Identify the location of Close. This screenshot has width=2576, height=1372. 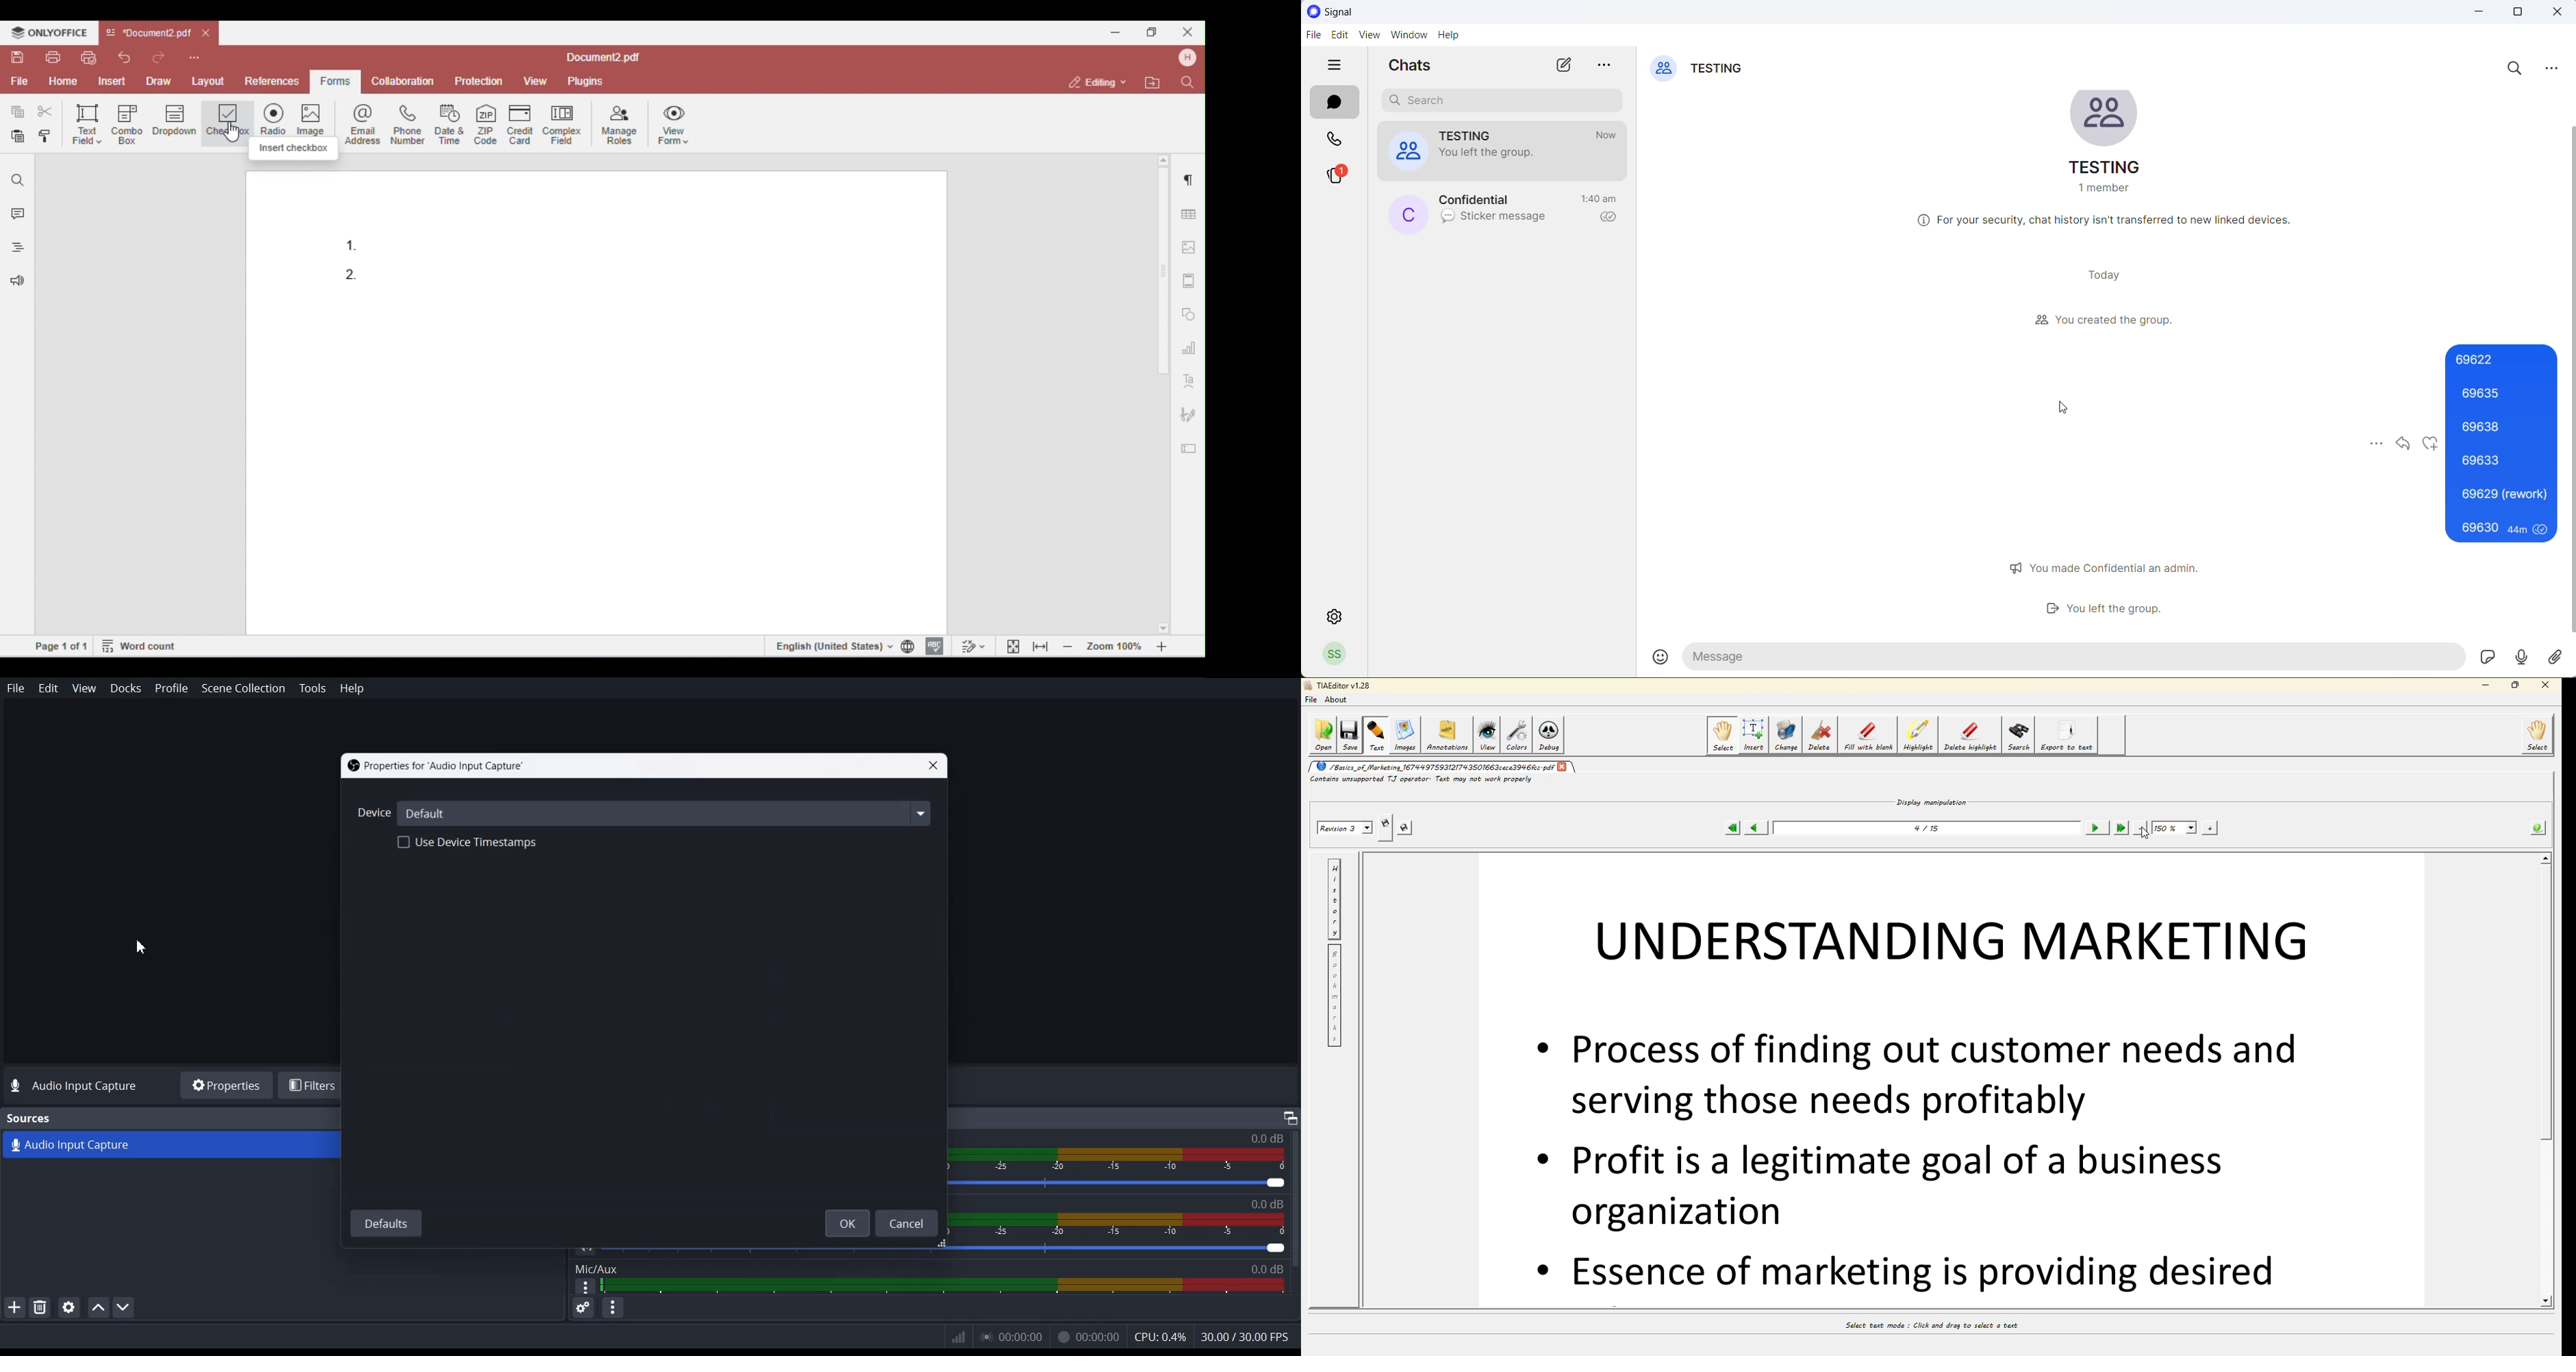
(933, 766).